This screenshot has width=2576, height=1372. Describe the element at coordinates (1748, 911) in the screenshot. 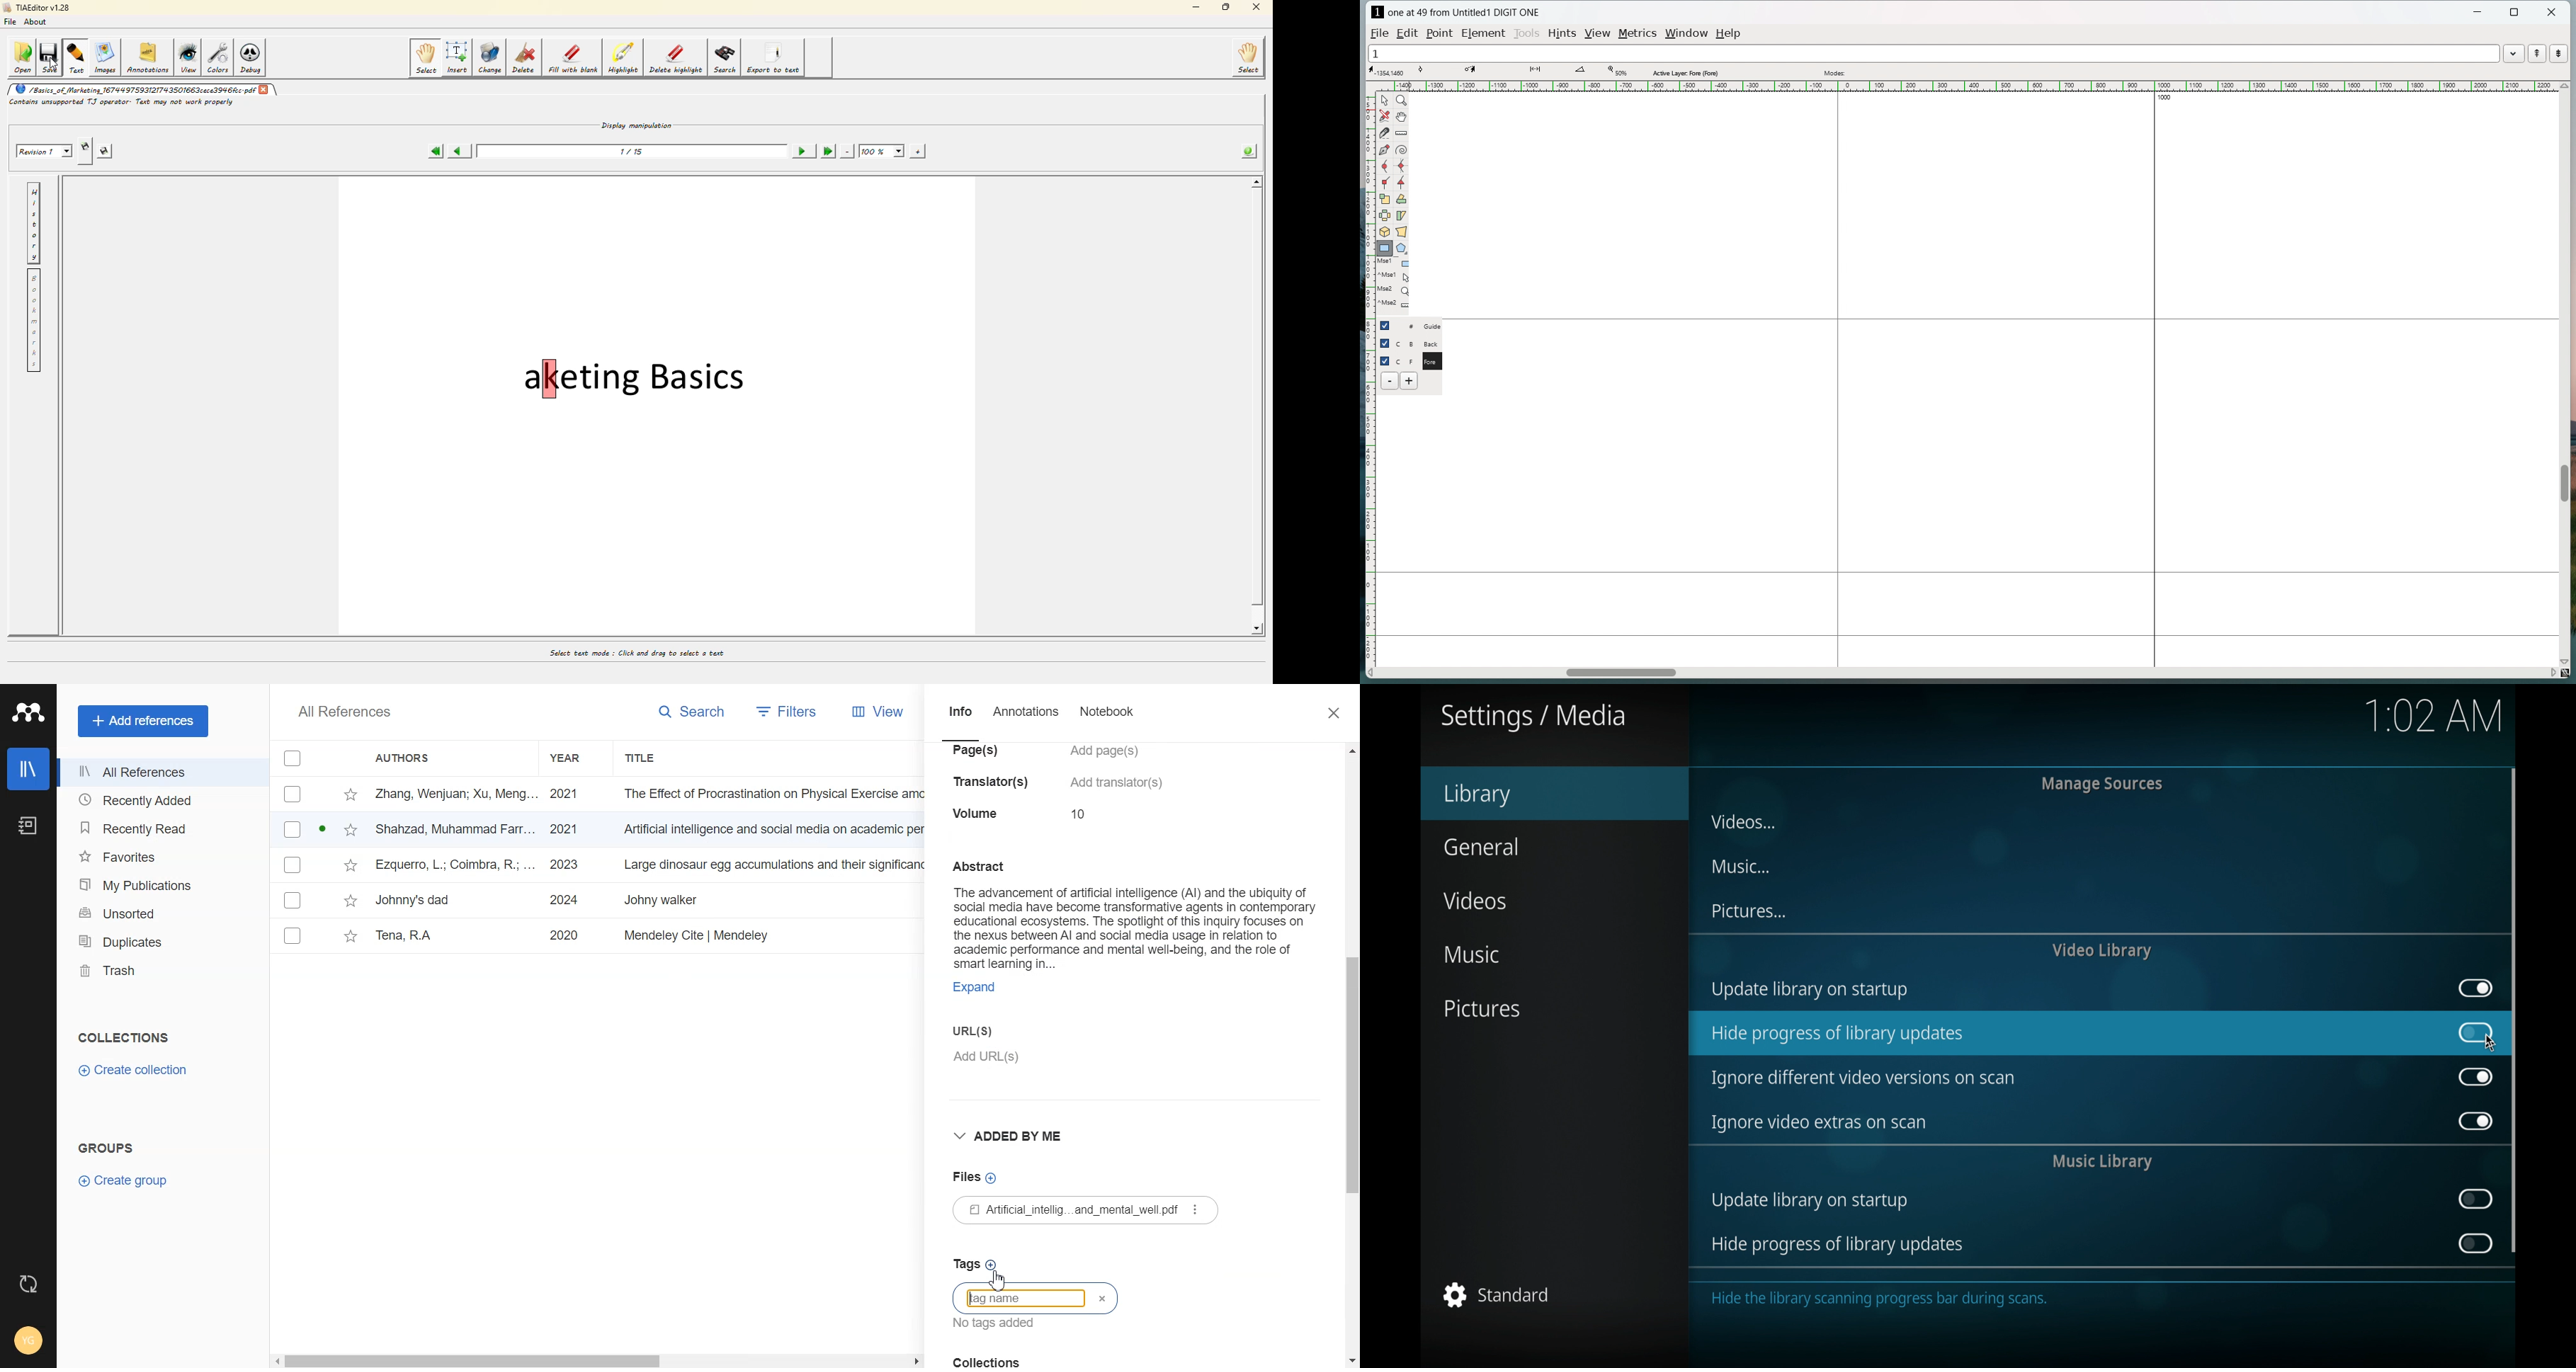

I see `pictures` at that location.